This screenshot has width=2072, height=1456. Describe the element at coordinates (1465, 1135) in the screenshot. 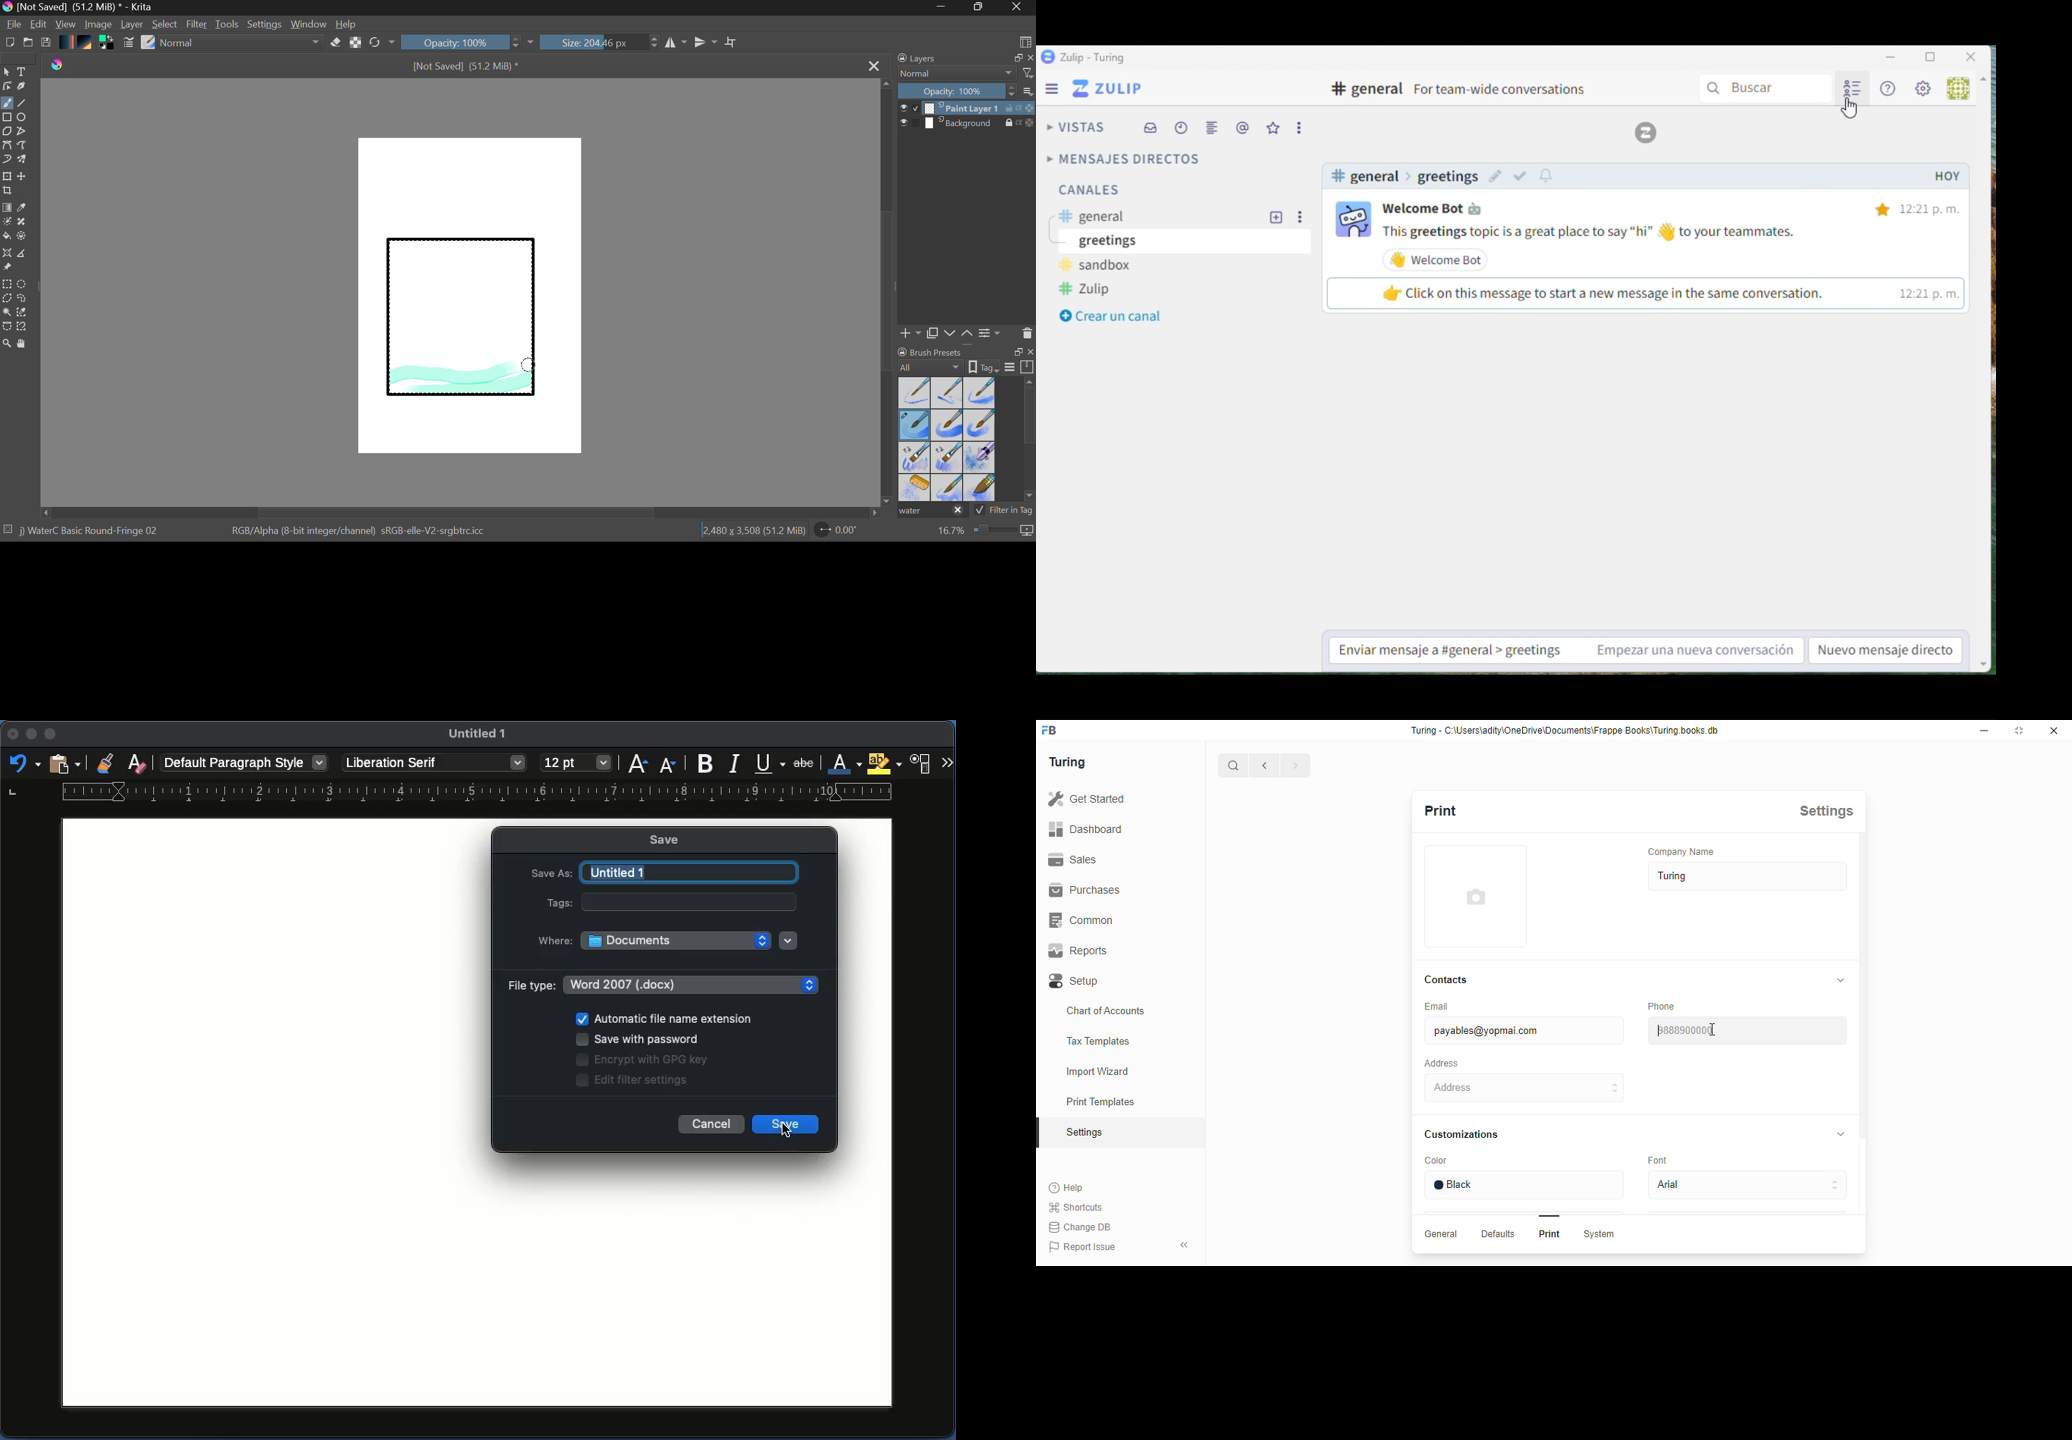

I see `‘Customizations` at that location.